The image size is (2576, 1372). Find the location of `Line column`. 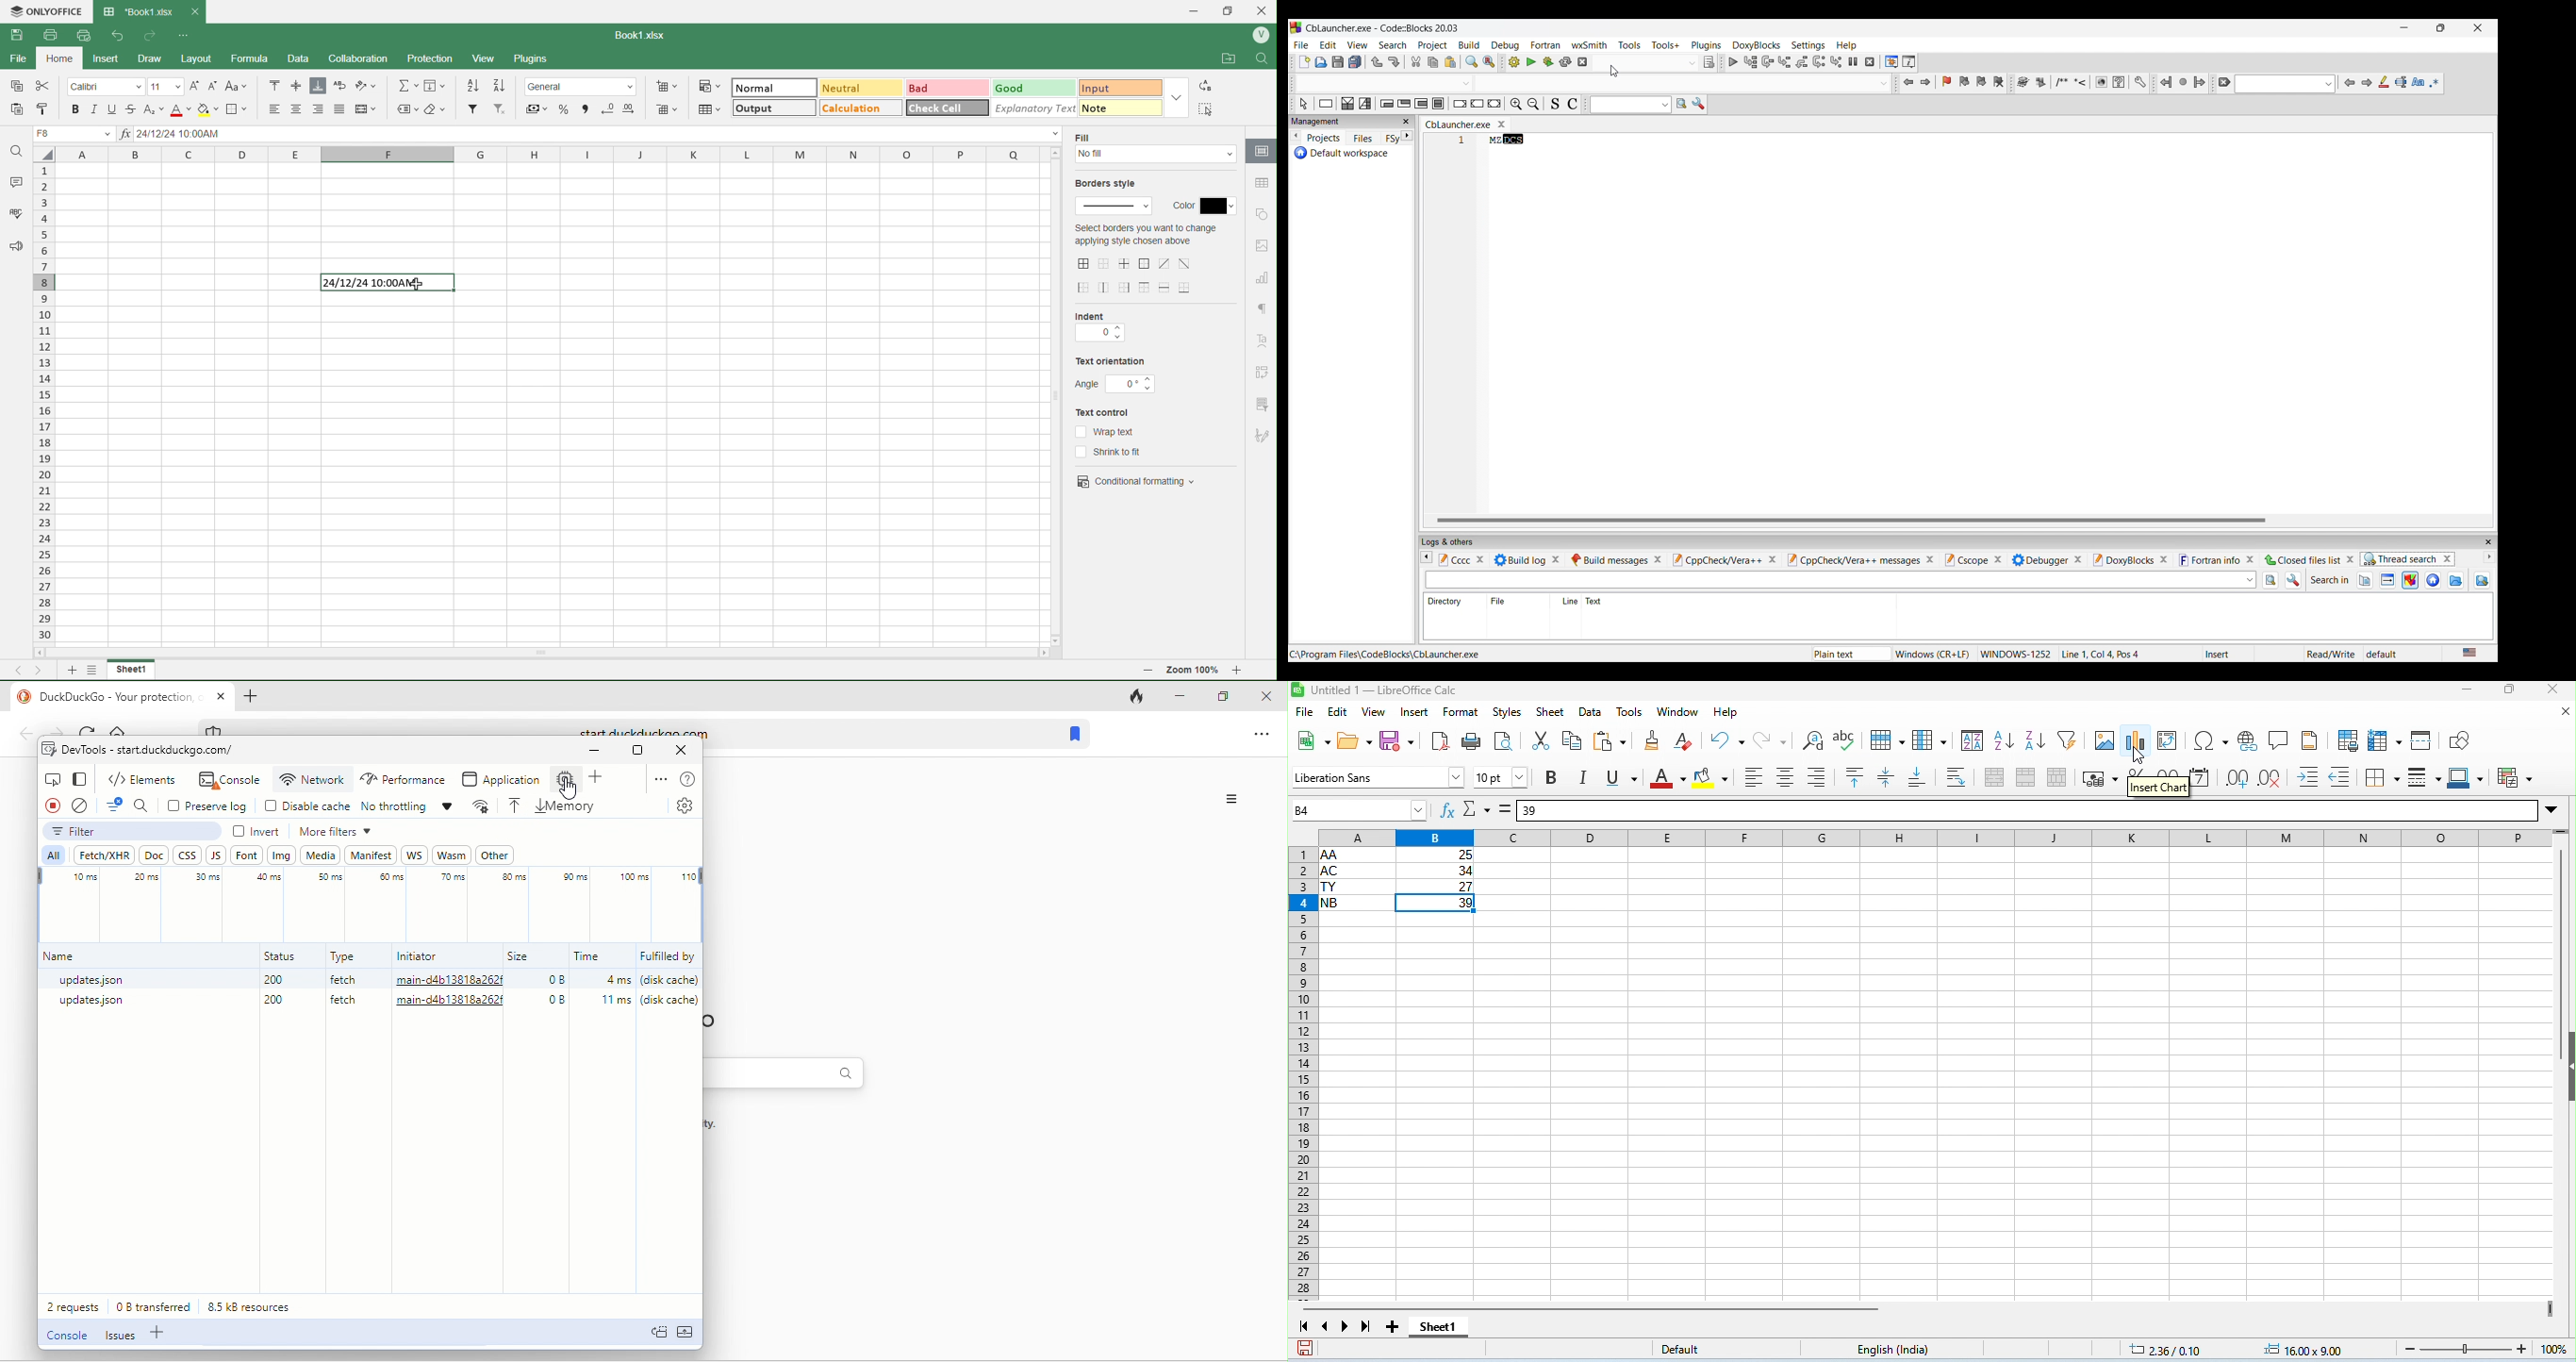

Line column is located at coordinates (1569, 601).